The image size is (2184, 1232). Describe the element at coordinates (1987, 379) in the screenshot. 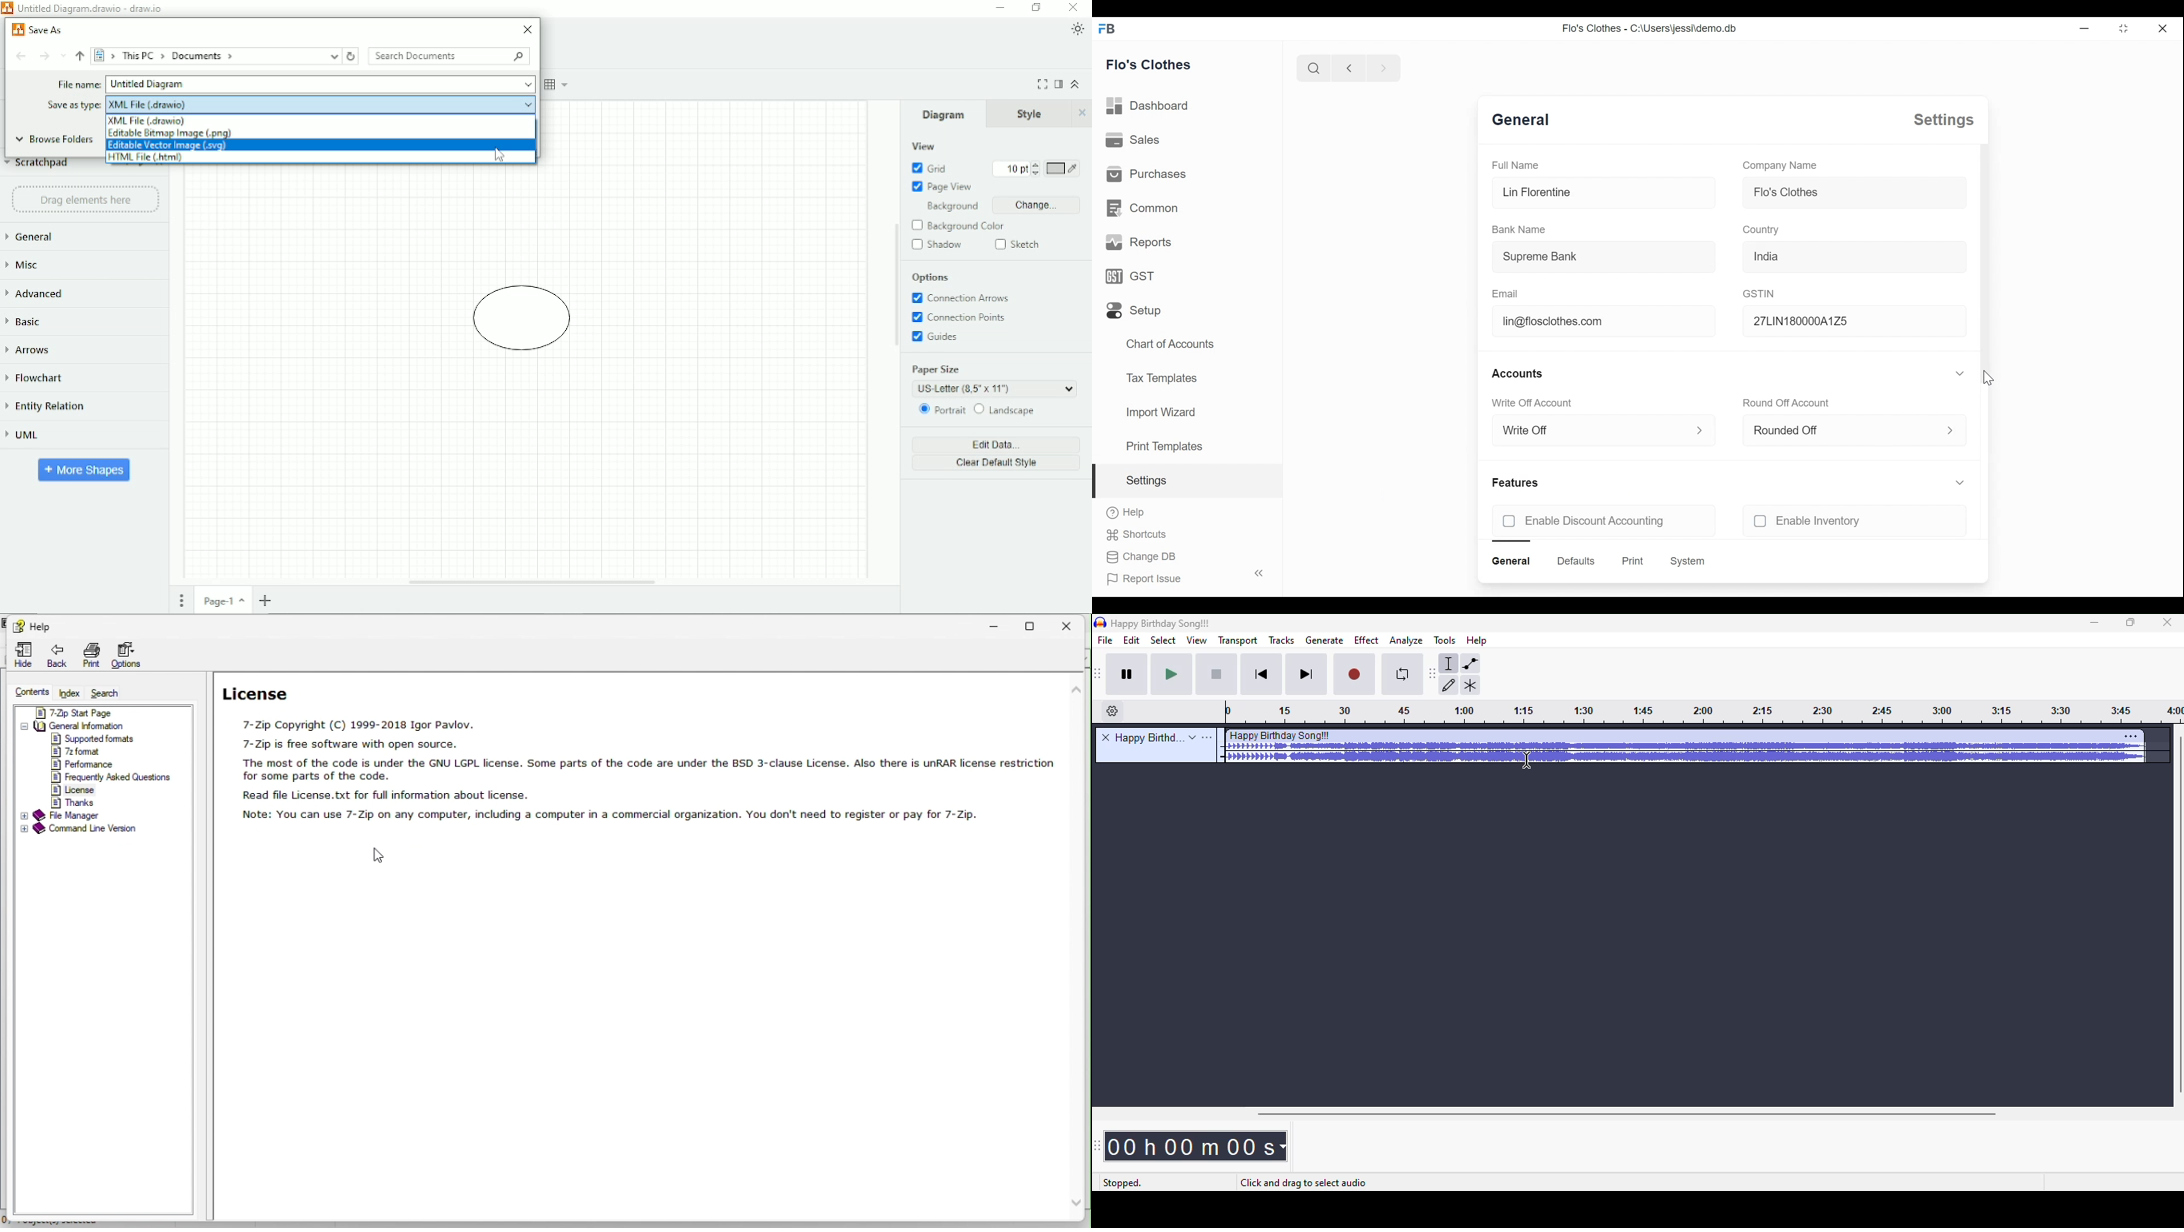

I see `Cursor` at that location.